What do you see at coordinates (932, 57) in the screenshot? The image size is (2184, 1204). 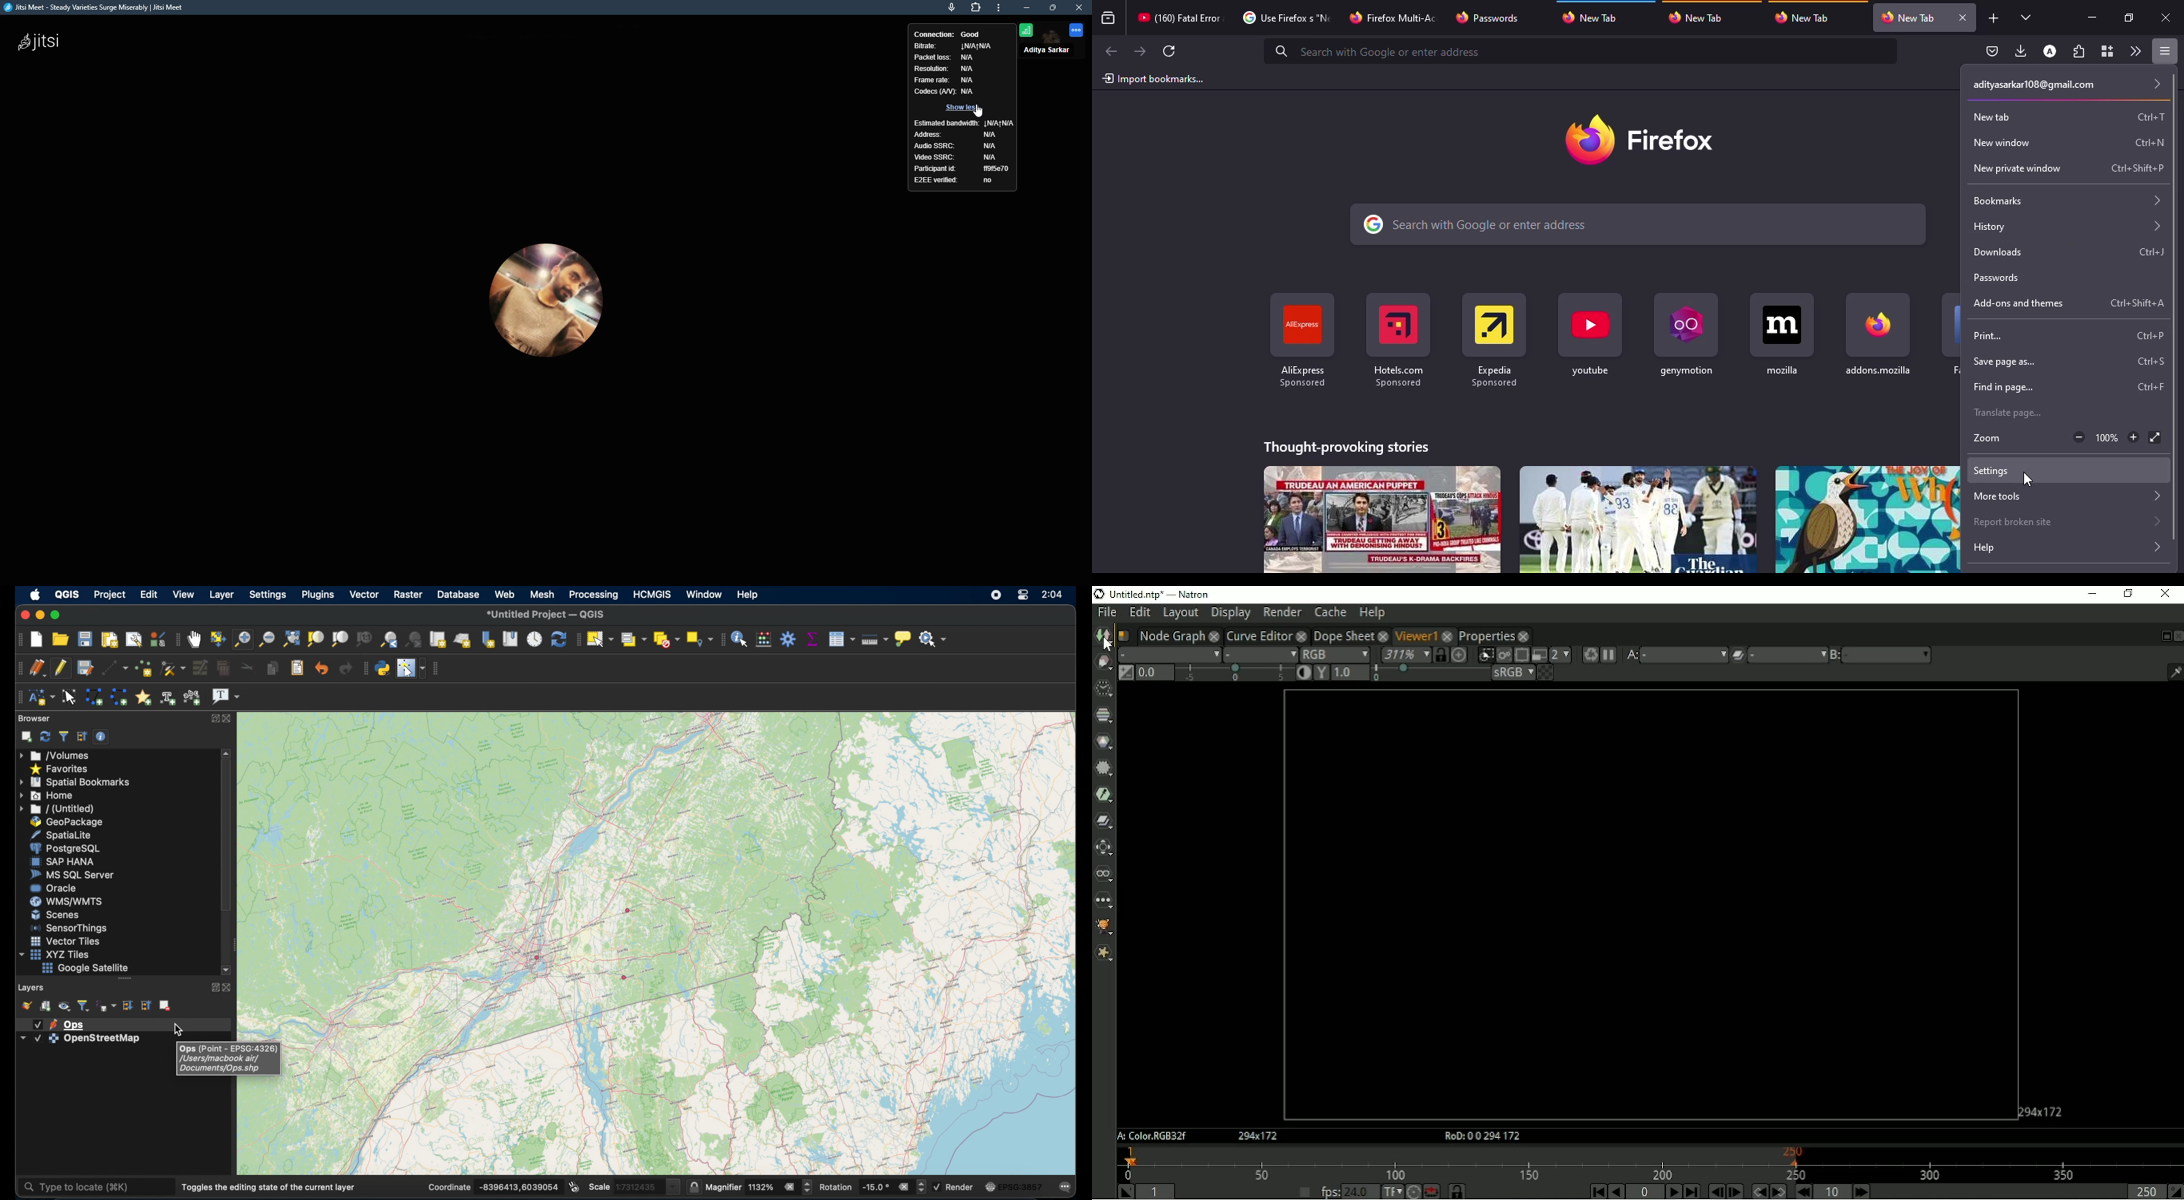 I see `packet loss` at bounding box center [932, 57].